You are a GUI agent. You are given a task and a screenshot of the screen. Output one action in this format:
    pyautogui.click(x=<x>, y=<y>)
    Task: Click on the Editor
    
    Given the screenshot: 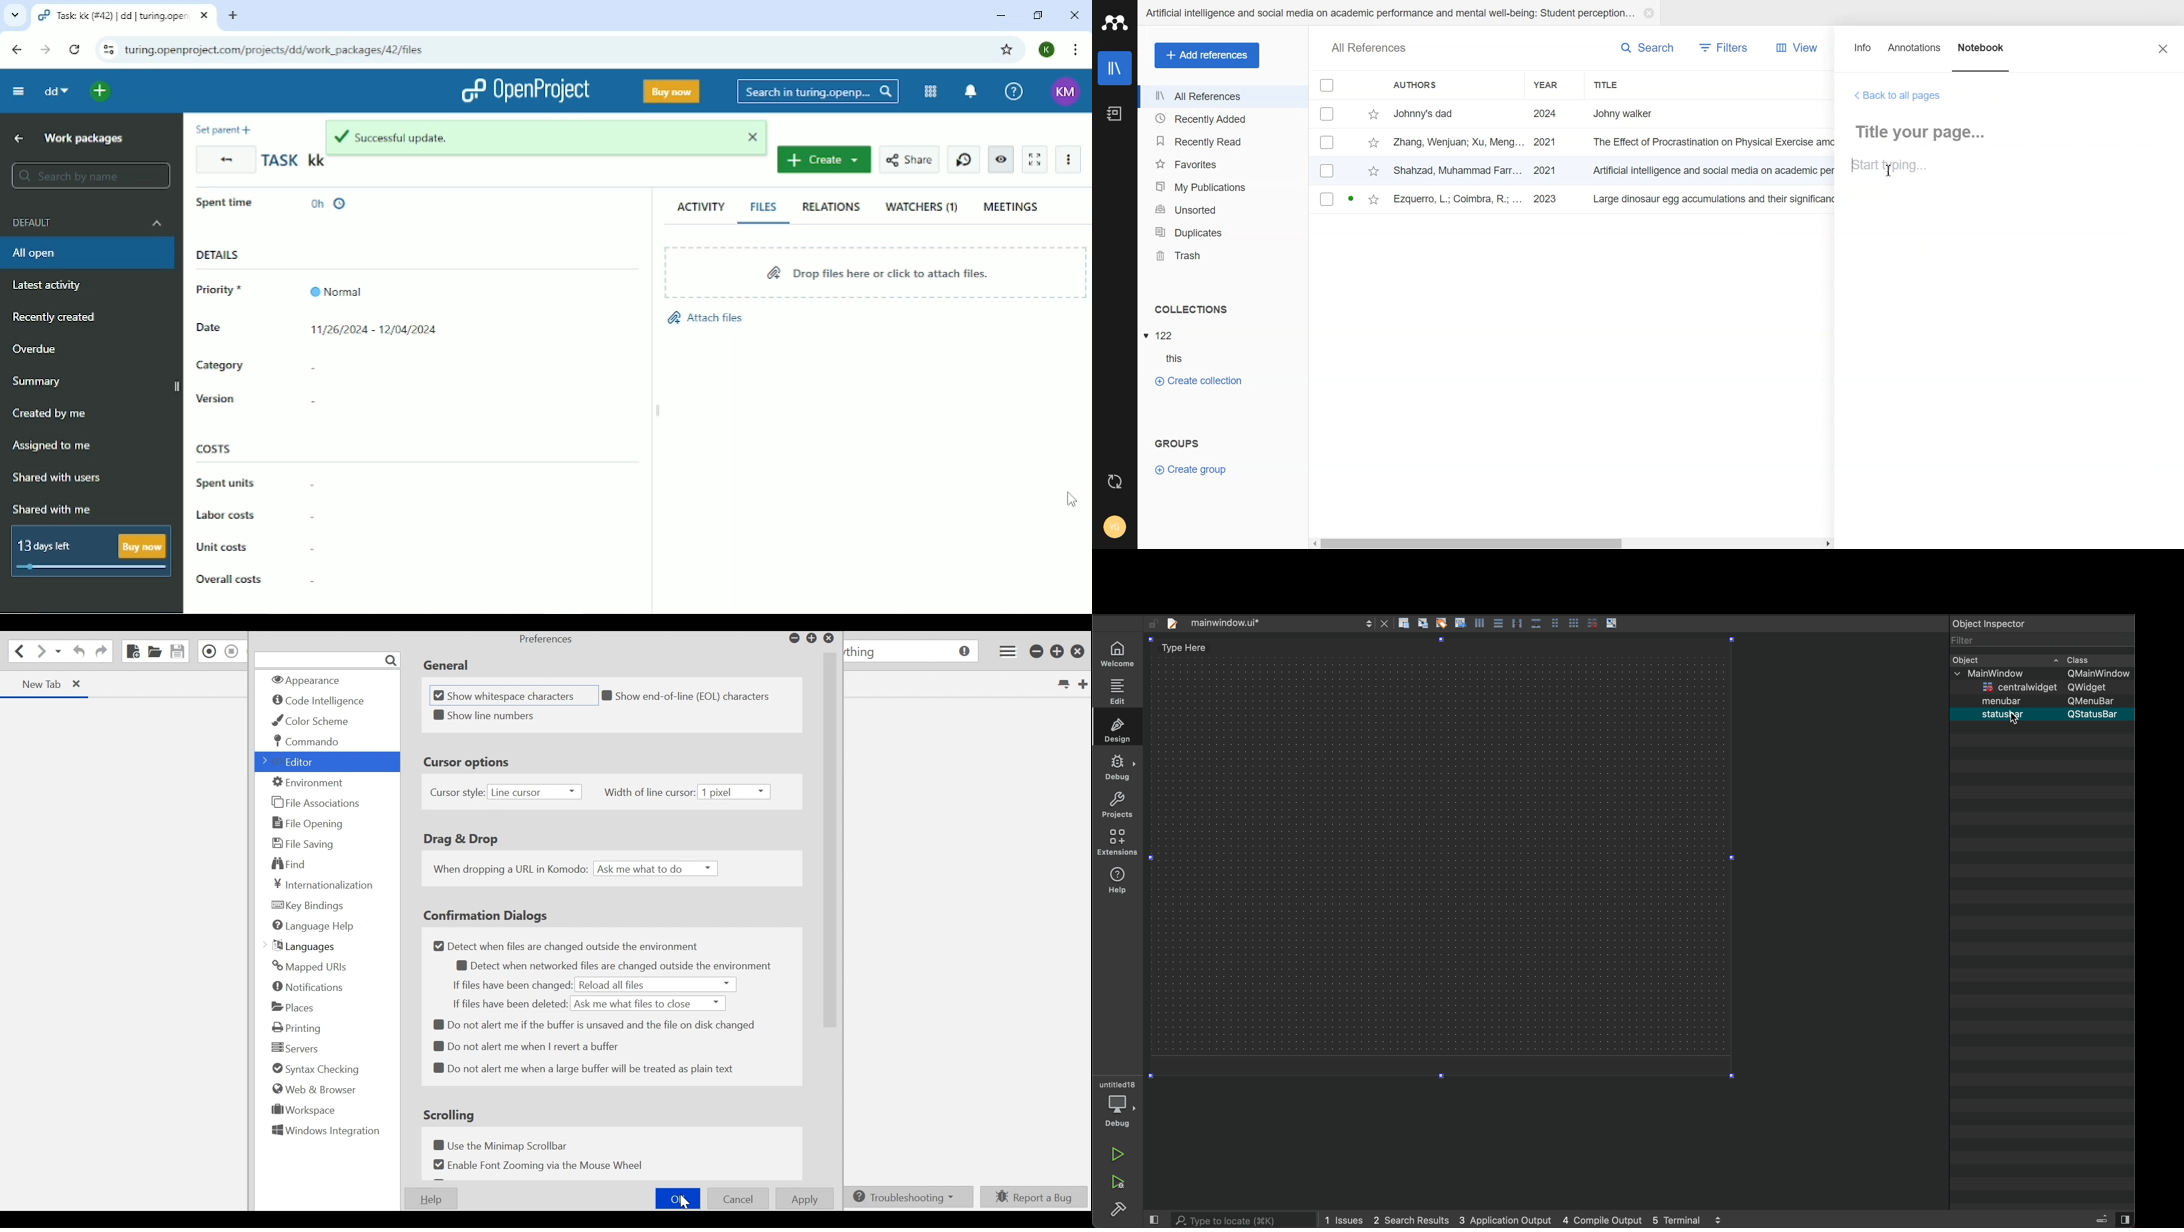 What is the action you would take?
    pyautogui.click(x=294, y=762)
    